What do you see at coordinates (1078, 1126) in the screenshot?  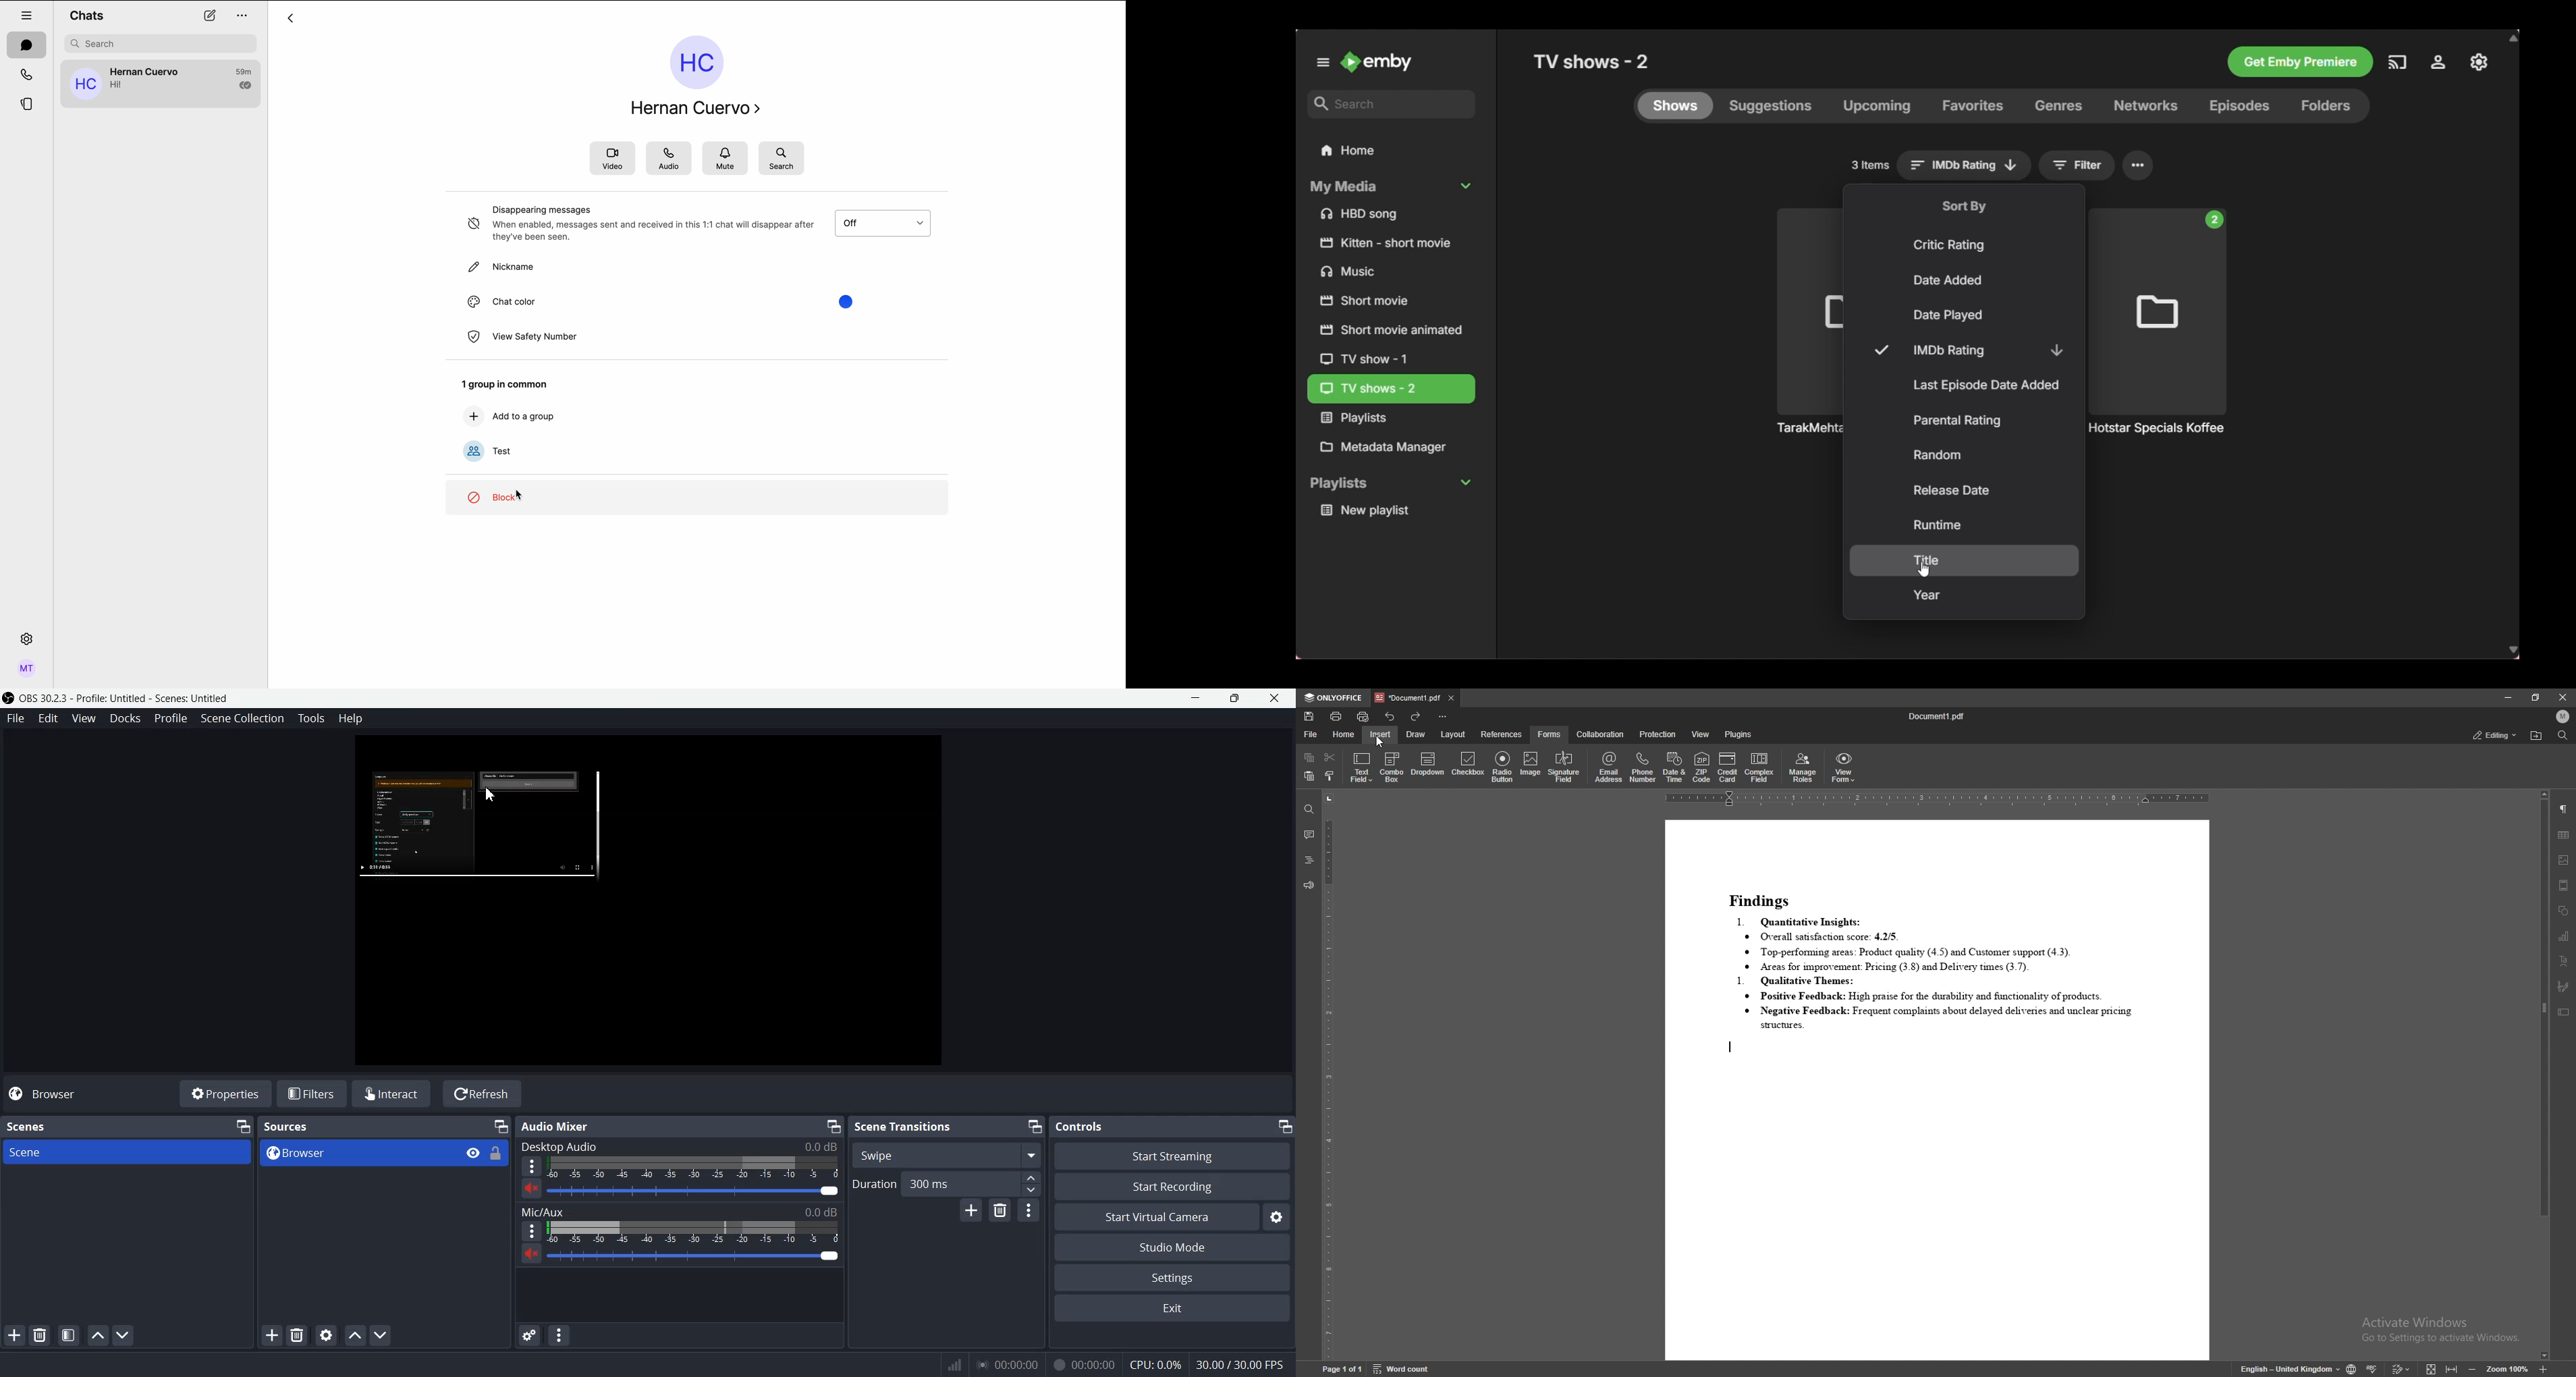 I see `Controls` at bounding box center [1078, 1126].